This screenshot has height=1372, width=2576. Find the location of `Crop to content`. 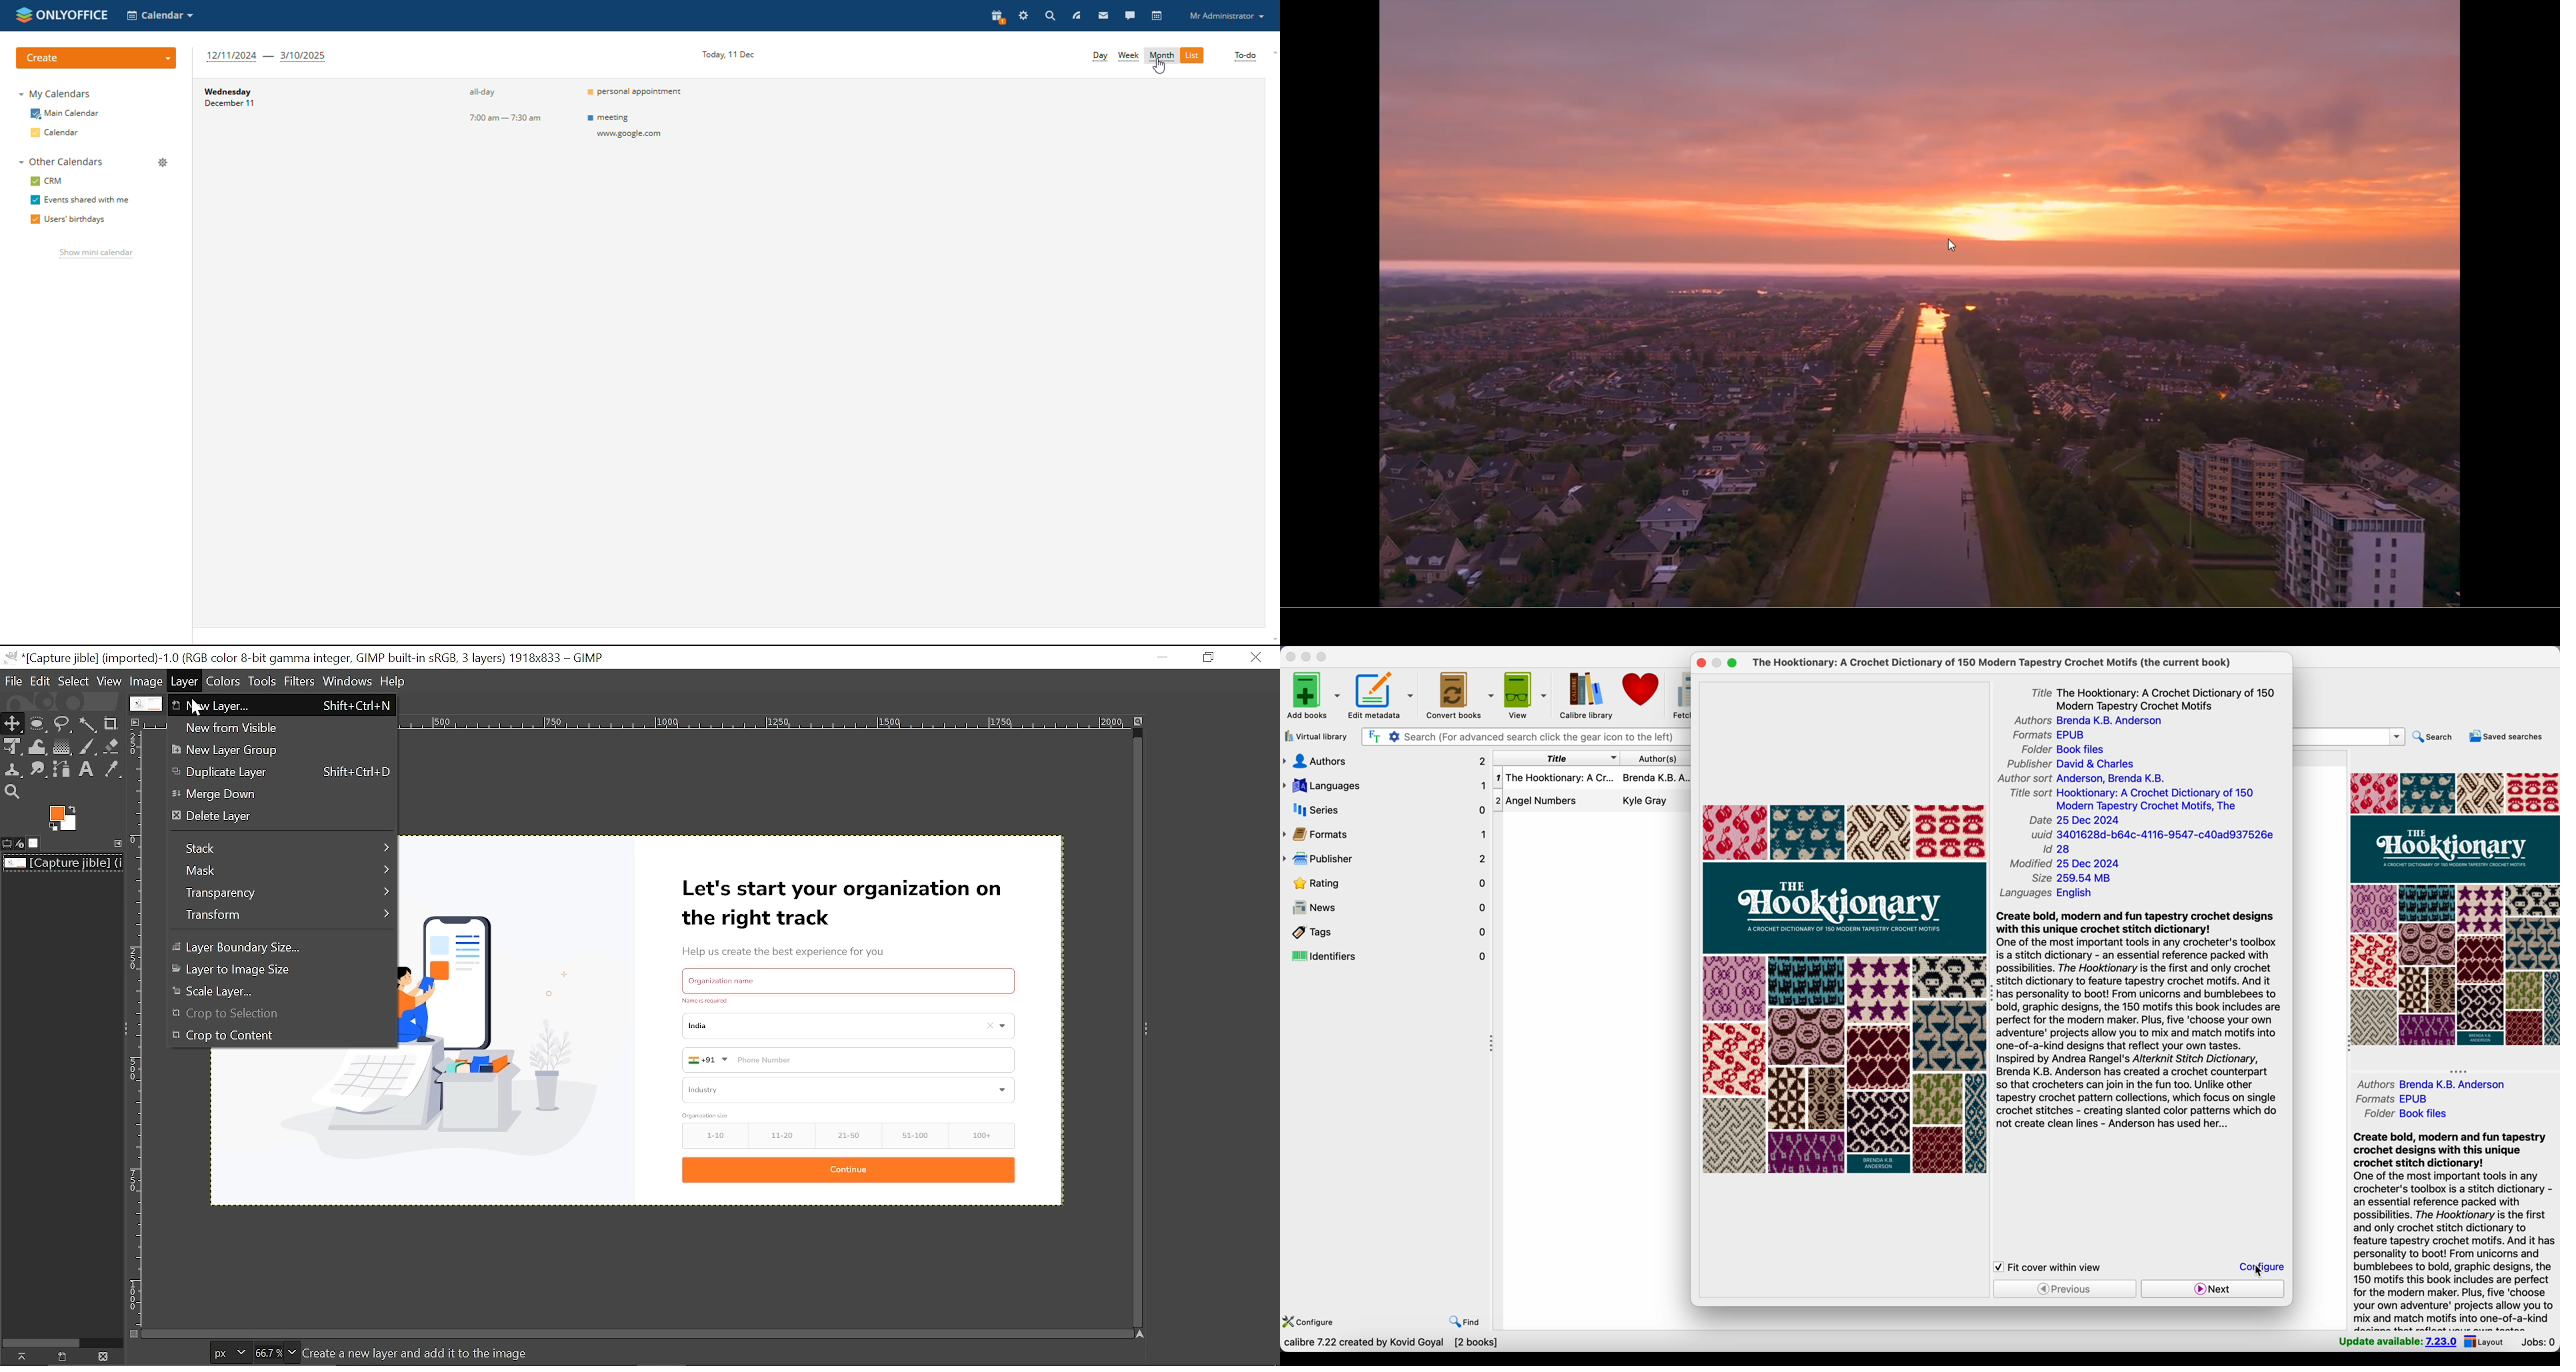

Crop to content is located at coordinates (283, 1035).